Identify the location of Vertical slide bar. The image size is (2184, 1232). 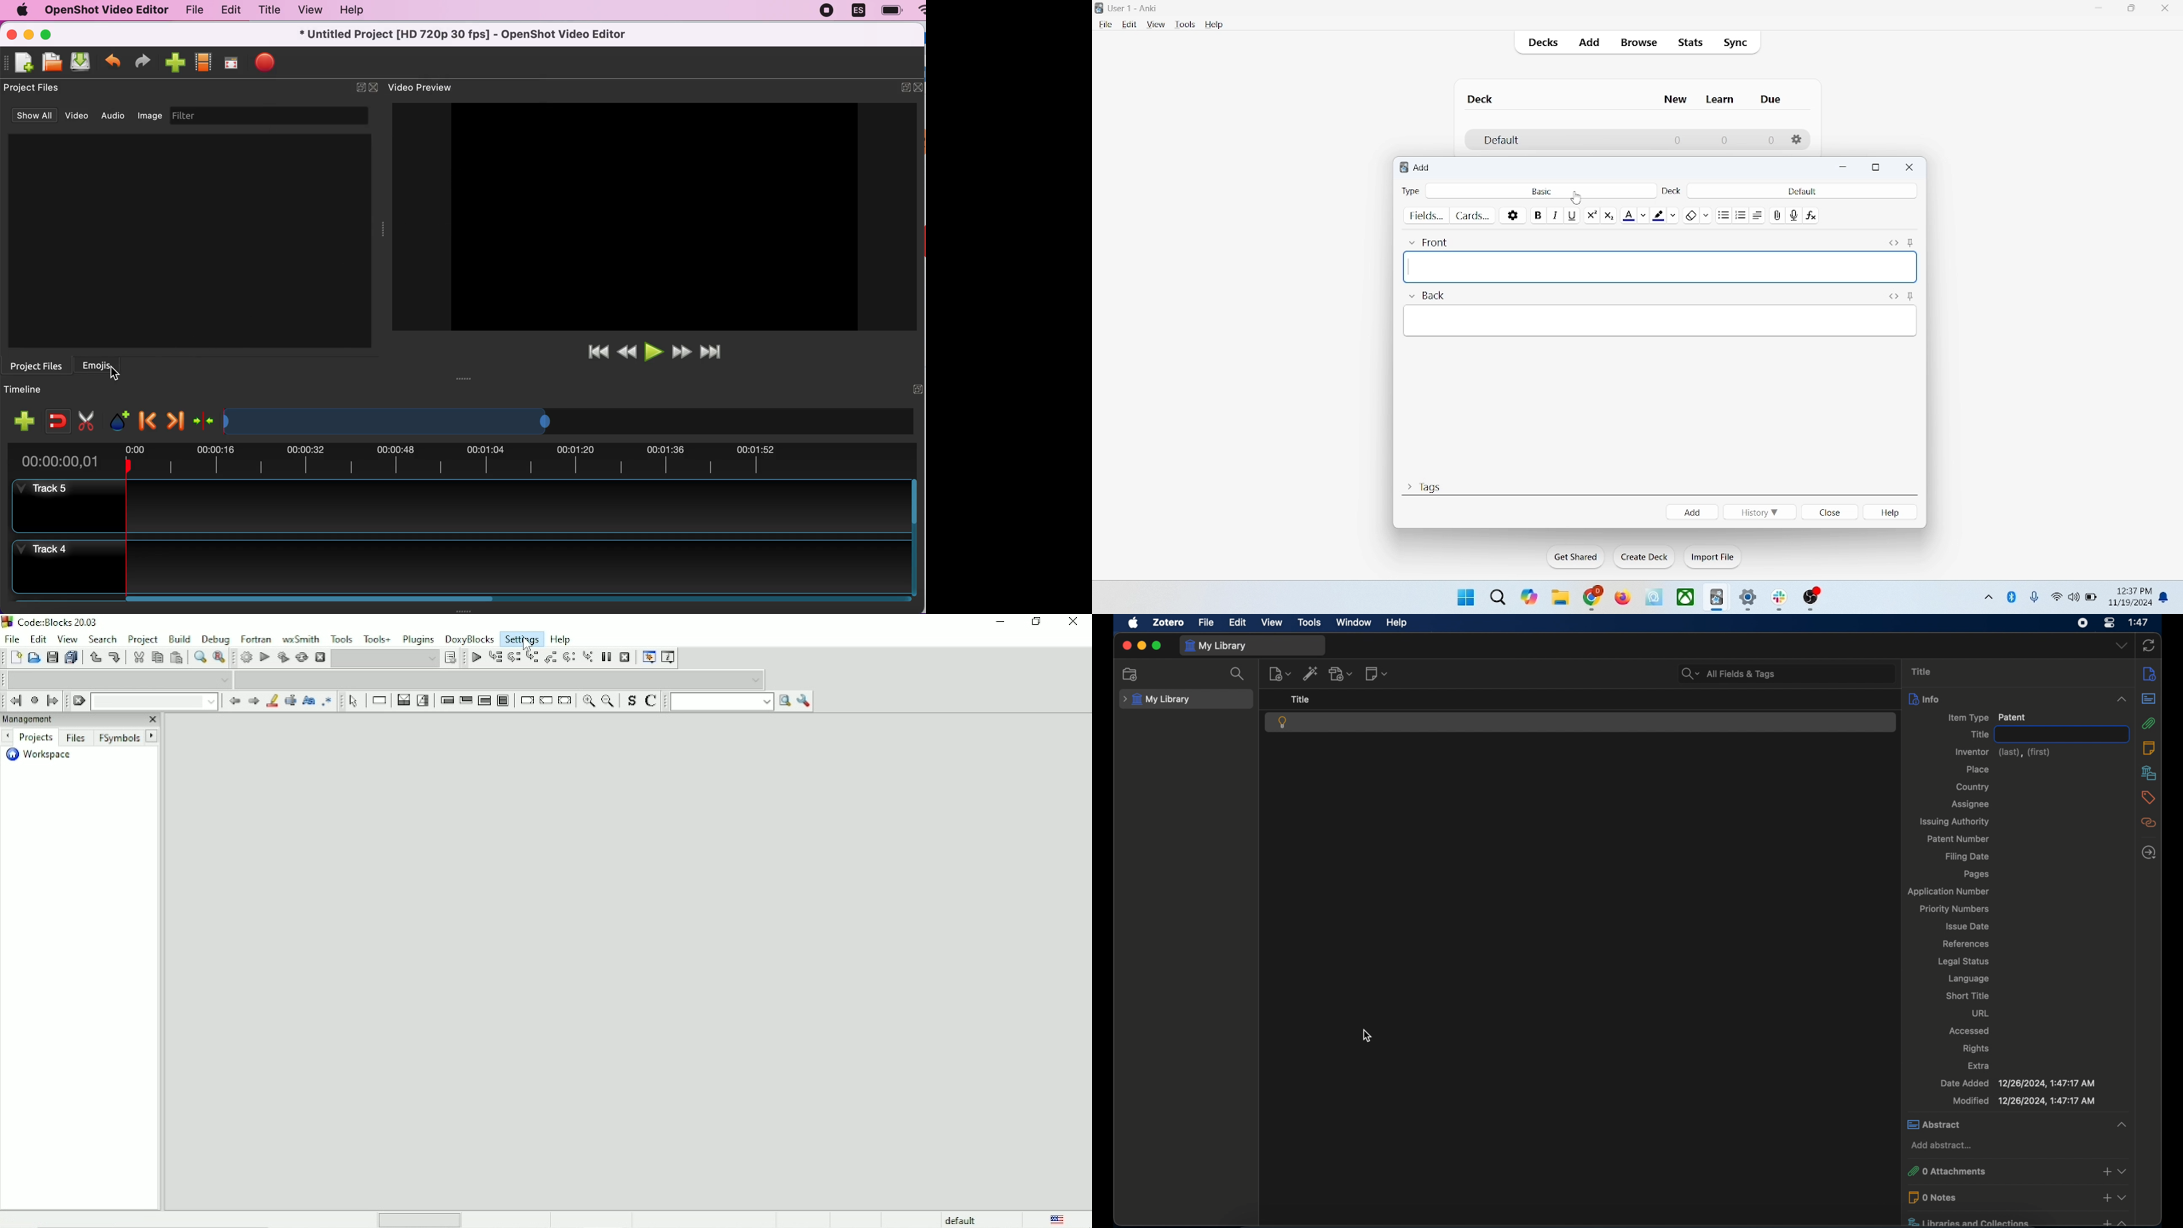
(914, 537).